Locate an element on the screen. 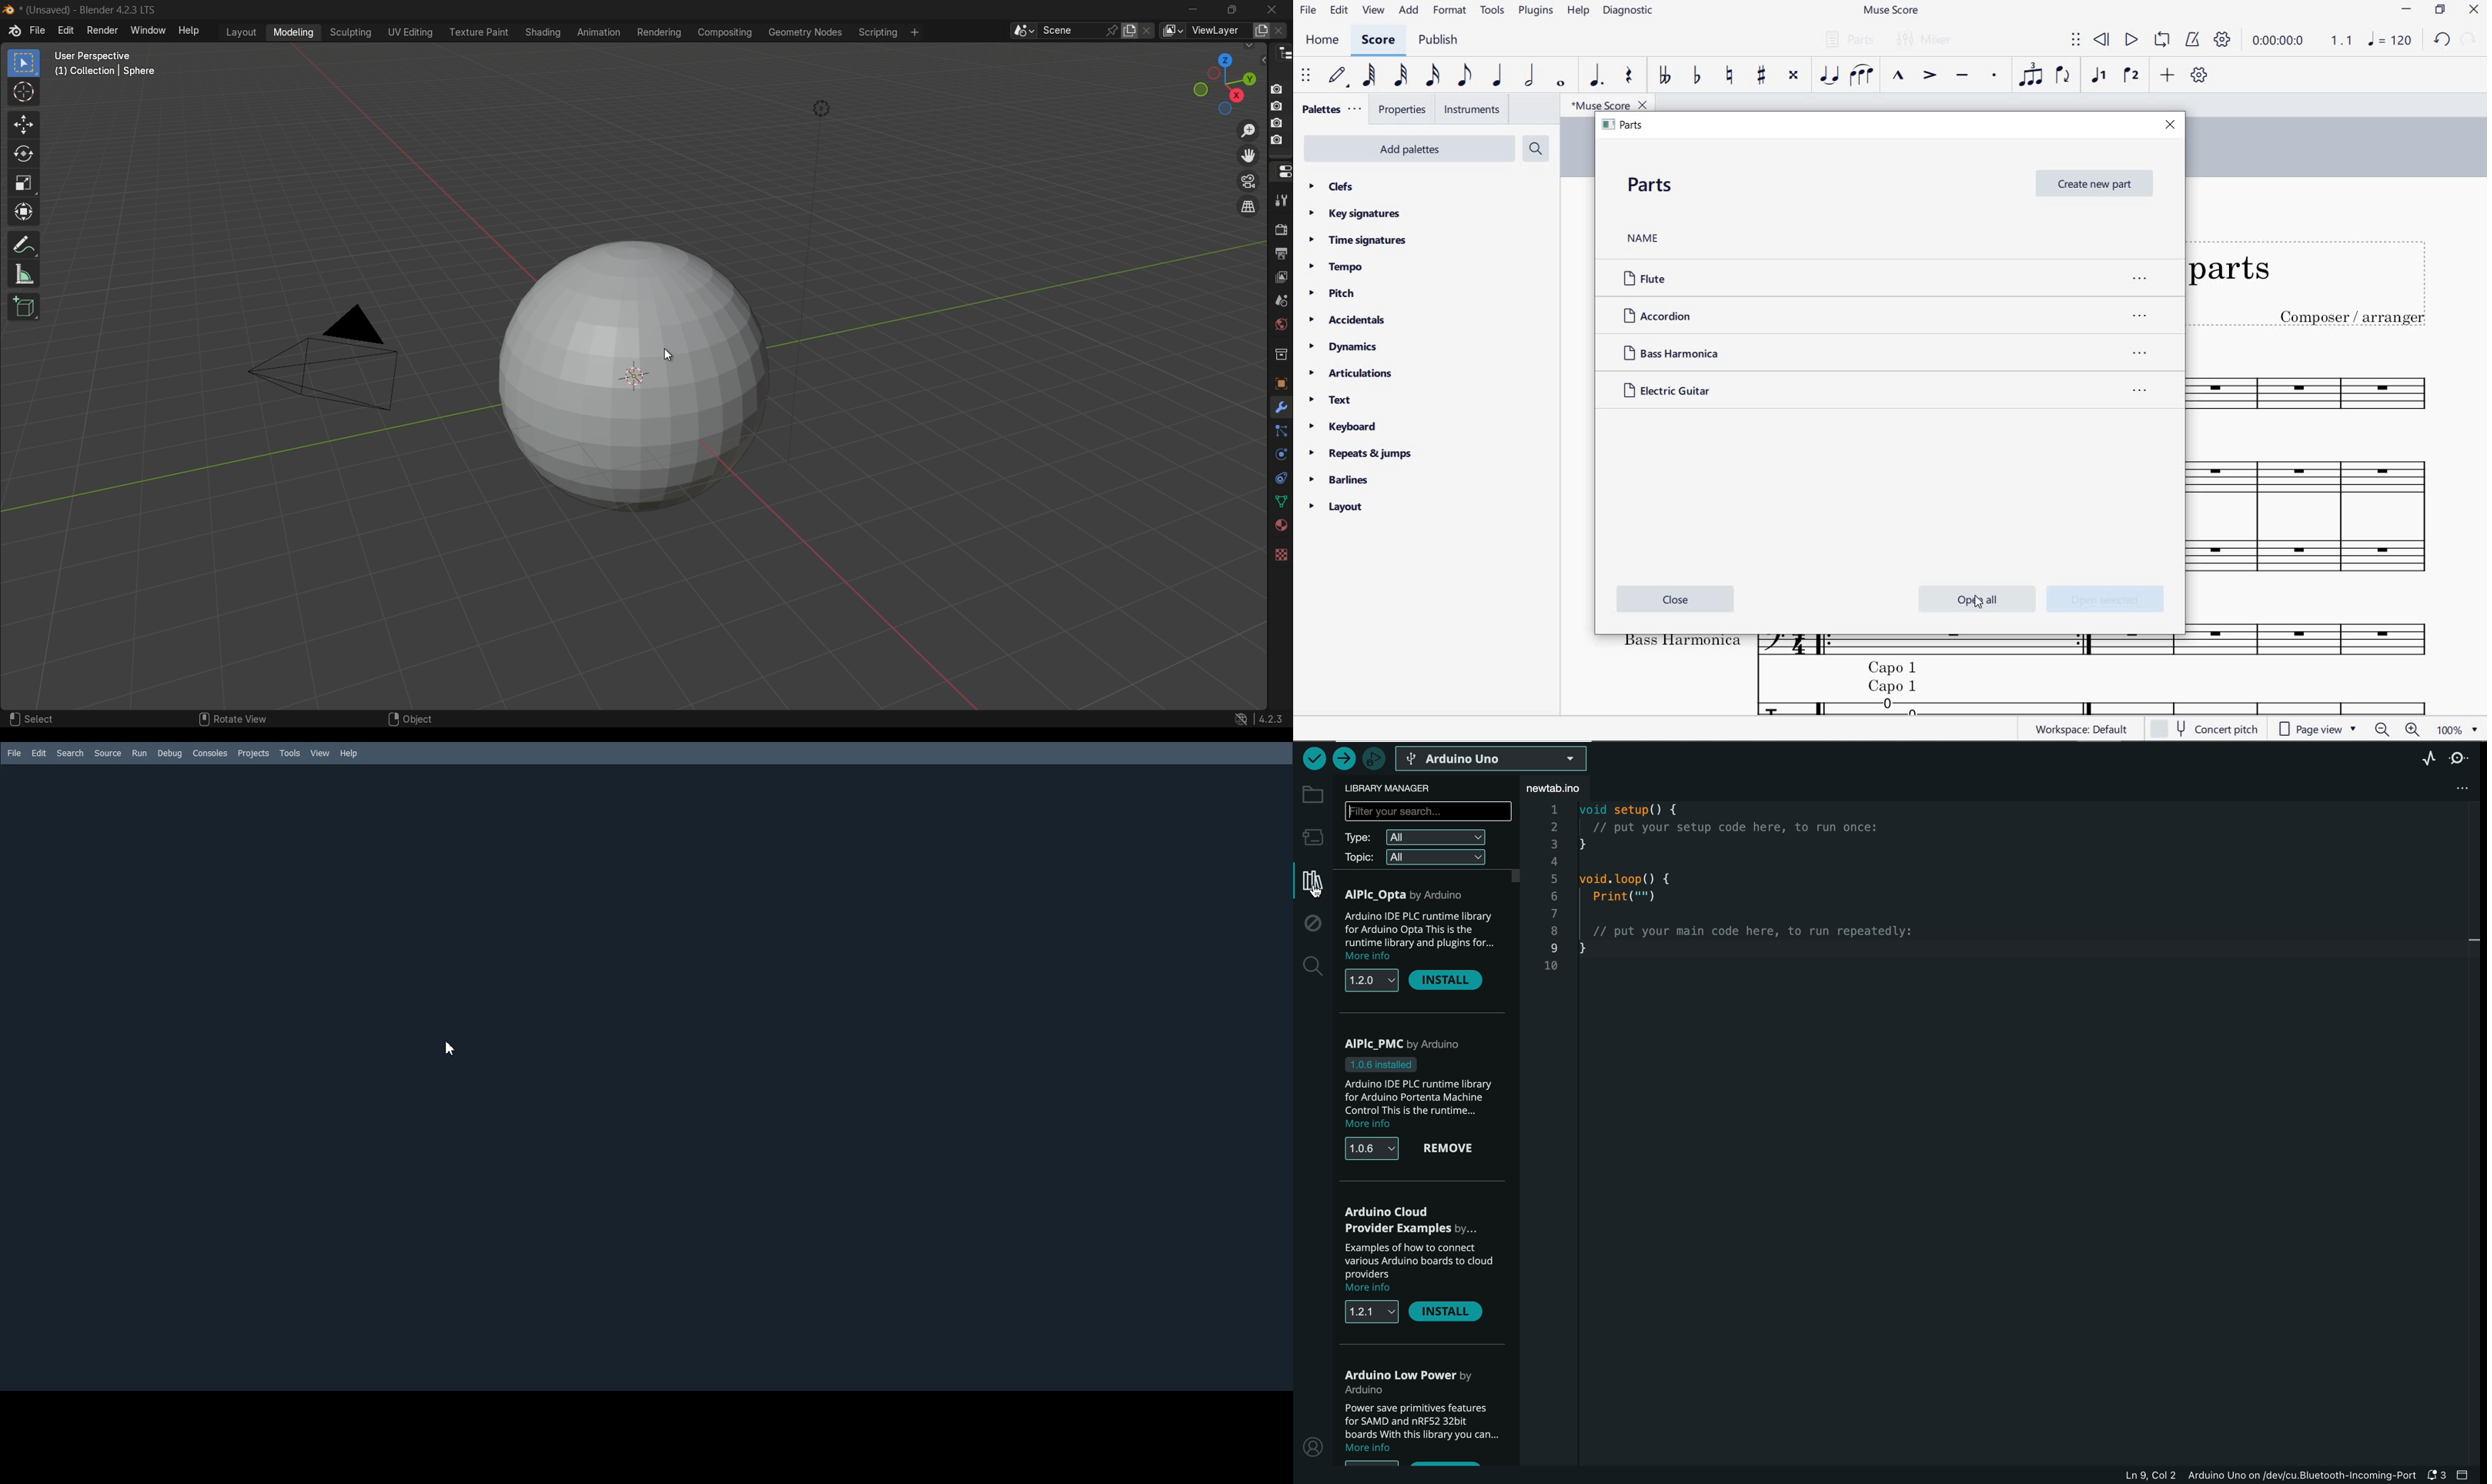  mixer is located at coordinates (1927, 41).